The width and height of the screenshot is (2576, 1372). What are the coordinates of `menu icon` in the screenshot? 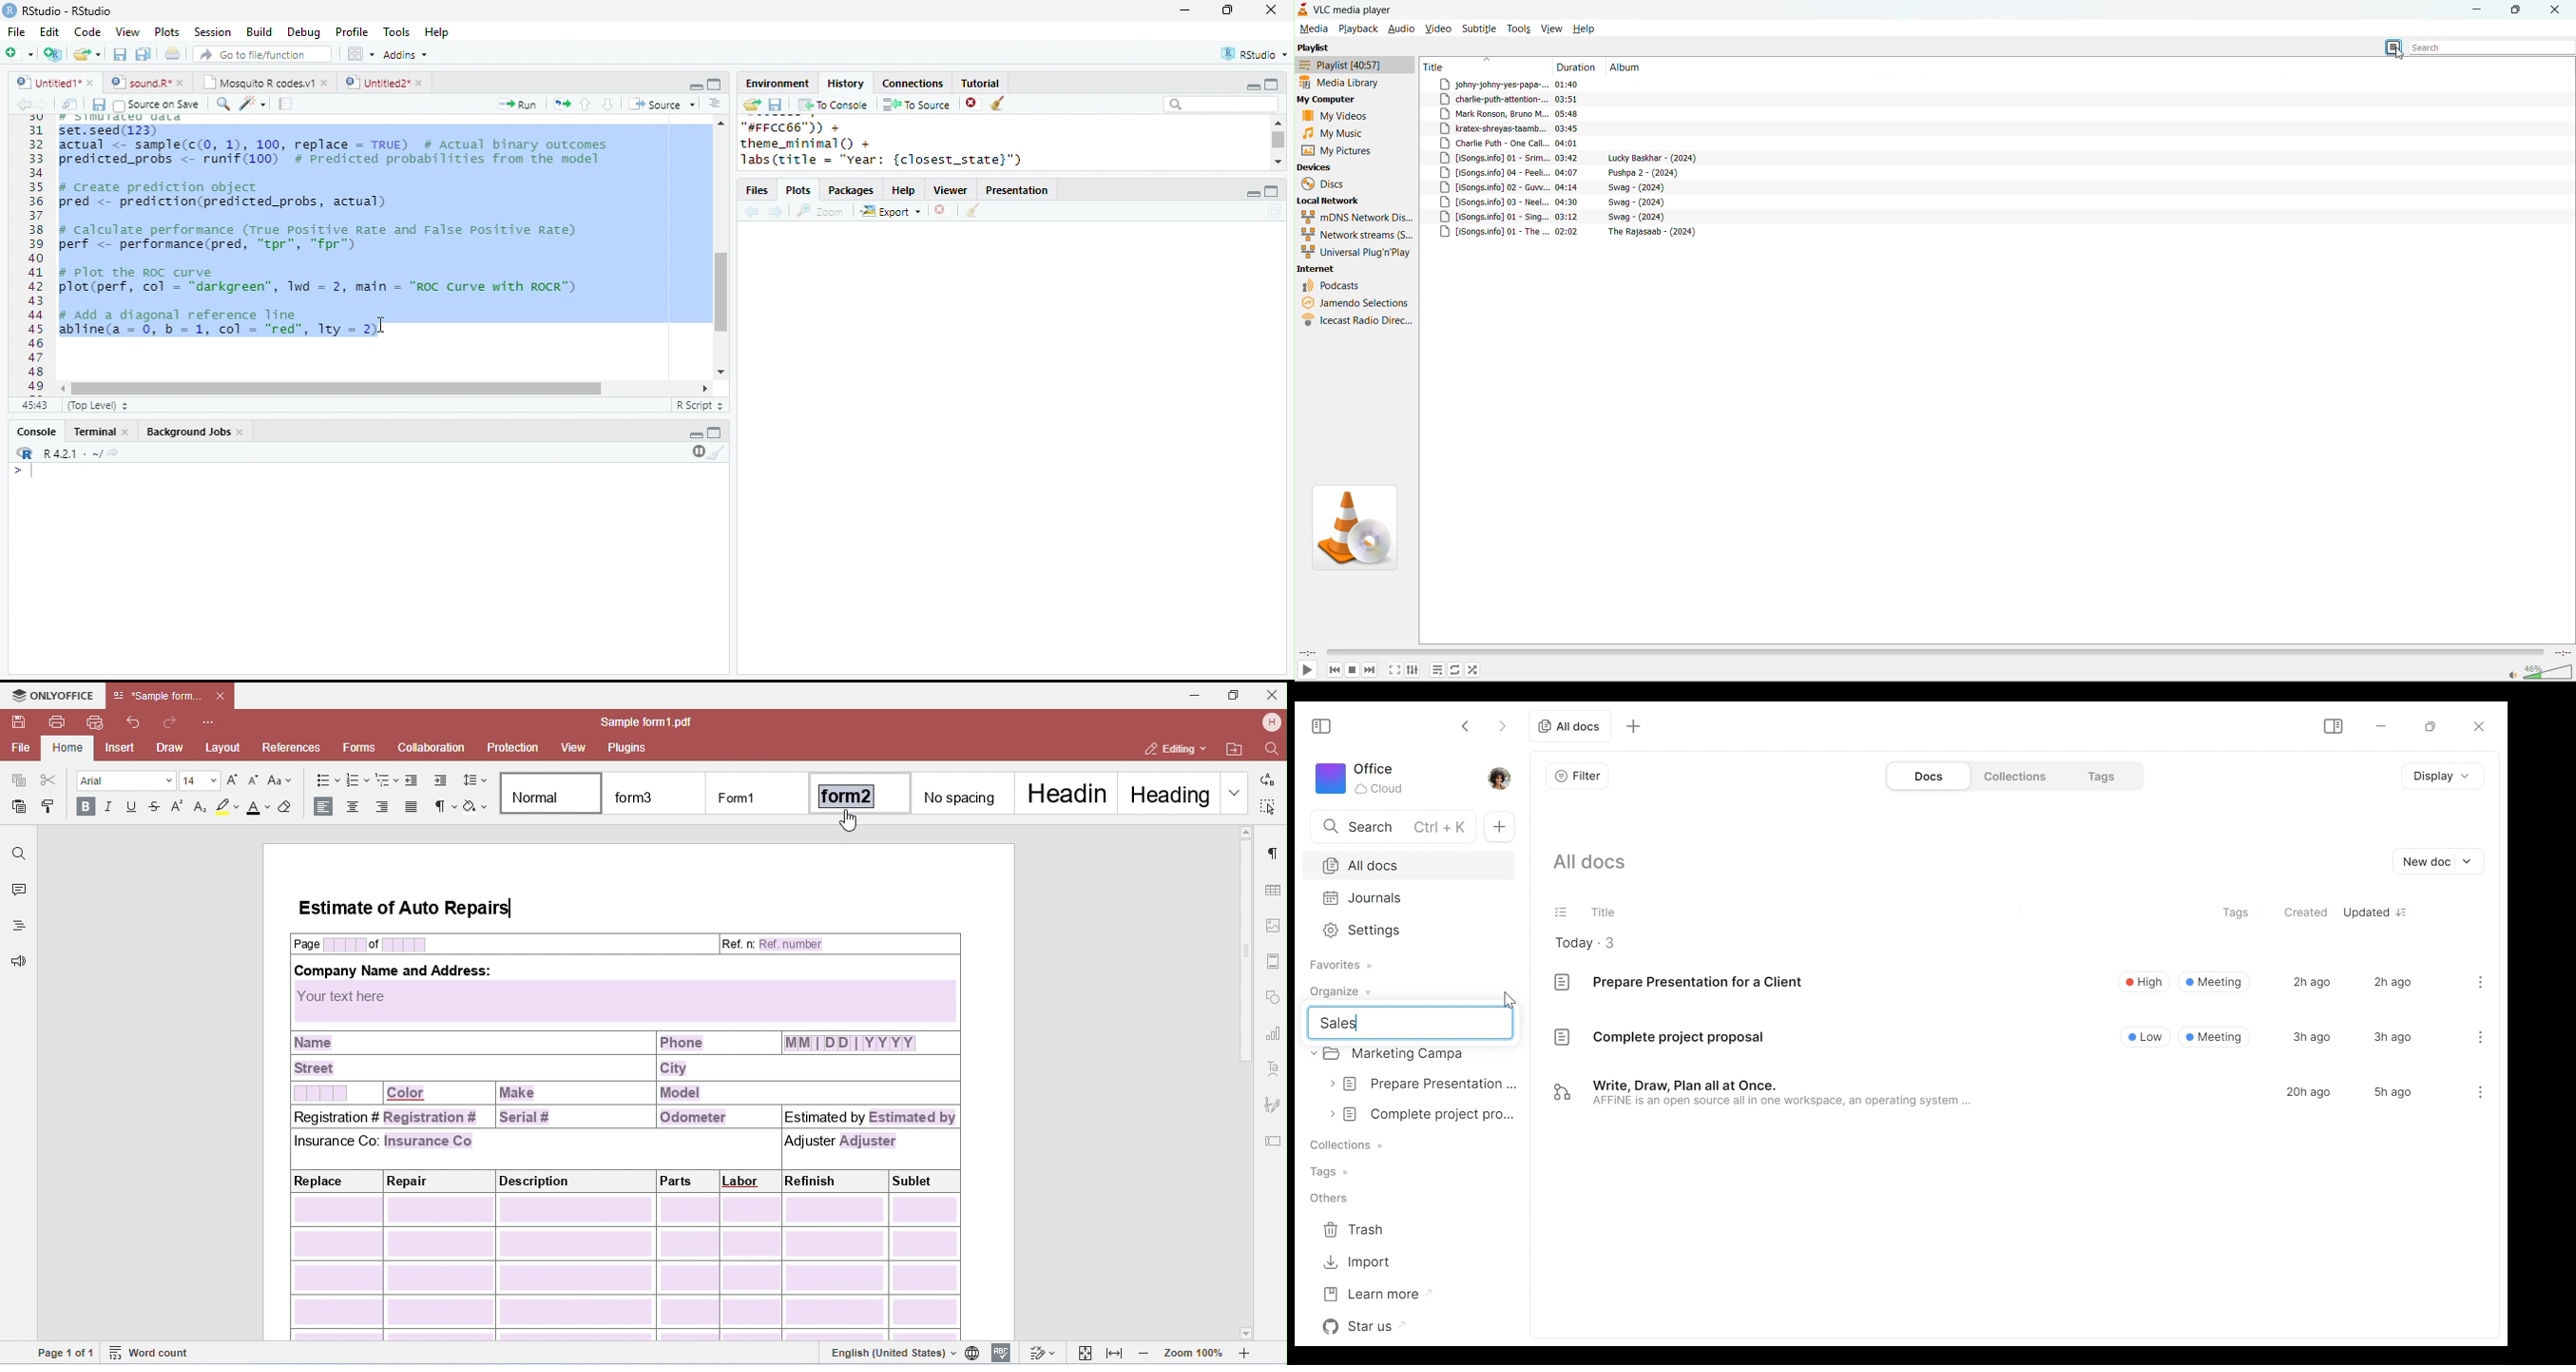 It's located at (2481, 1035).